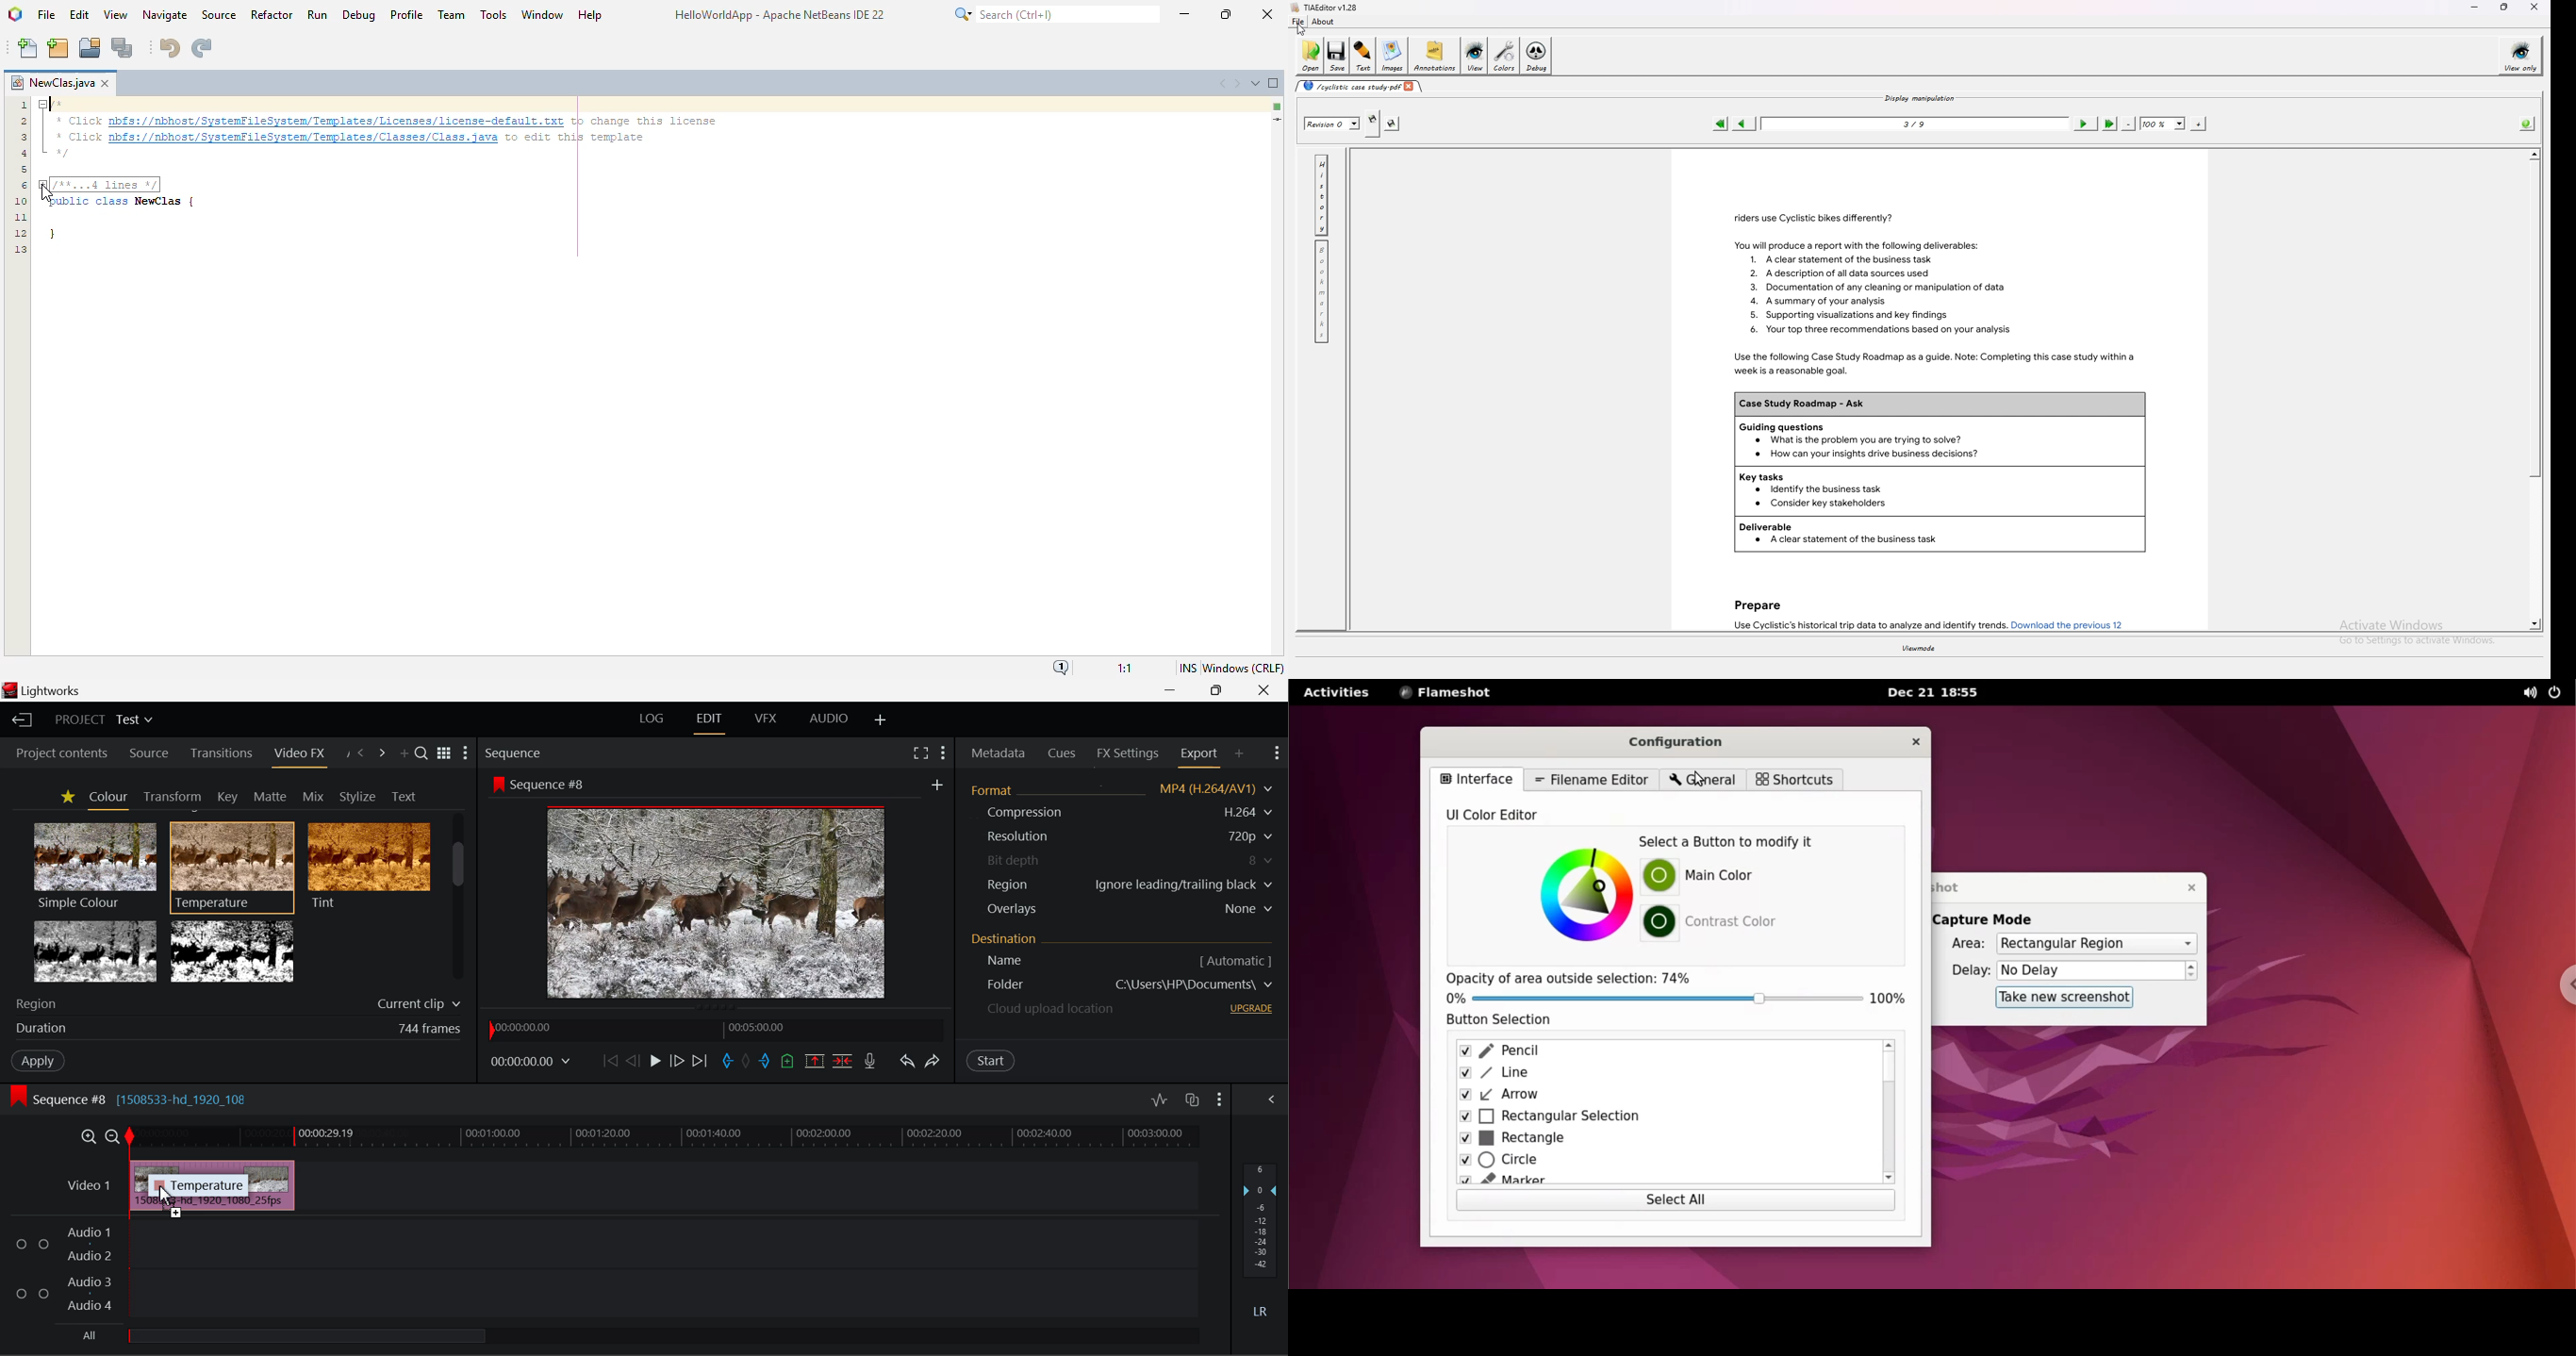  What do you see at coordinates (94, 865) in the screenshot?
I see `Simple Colour` at bounding box center [94, 865].